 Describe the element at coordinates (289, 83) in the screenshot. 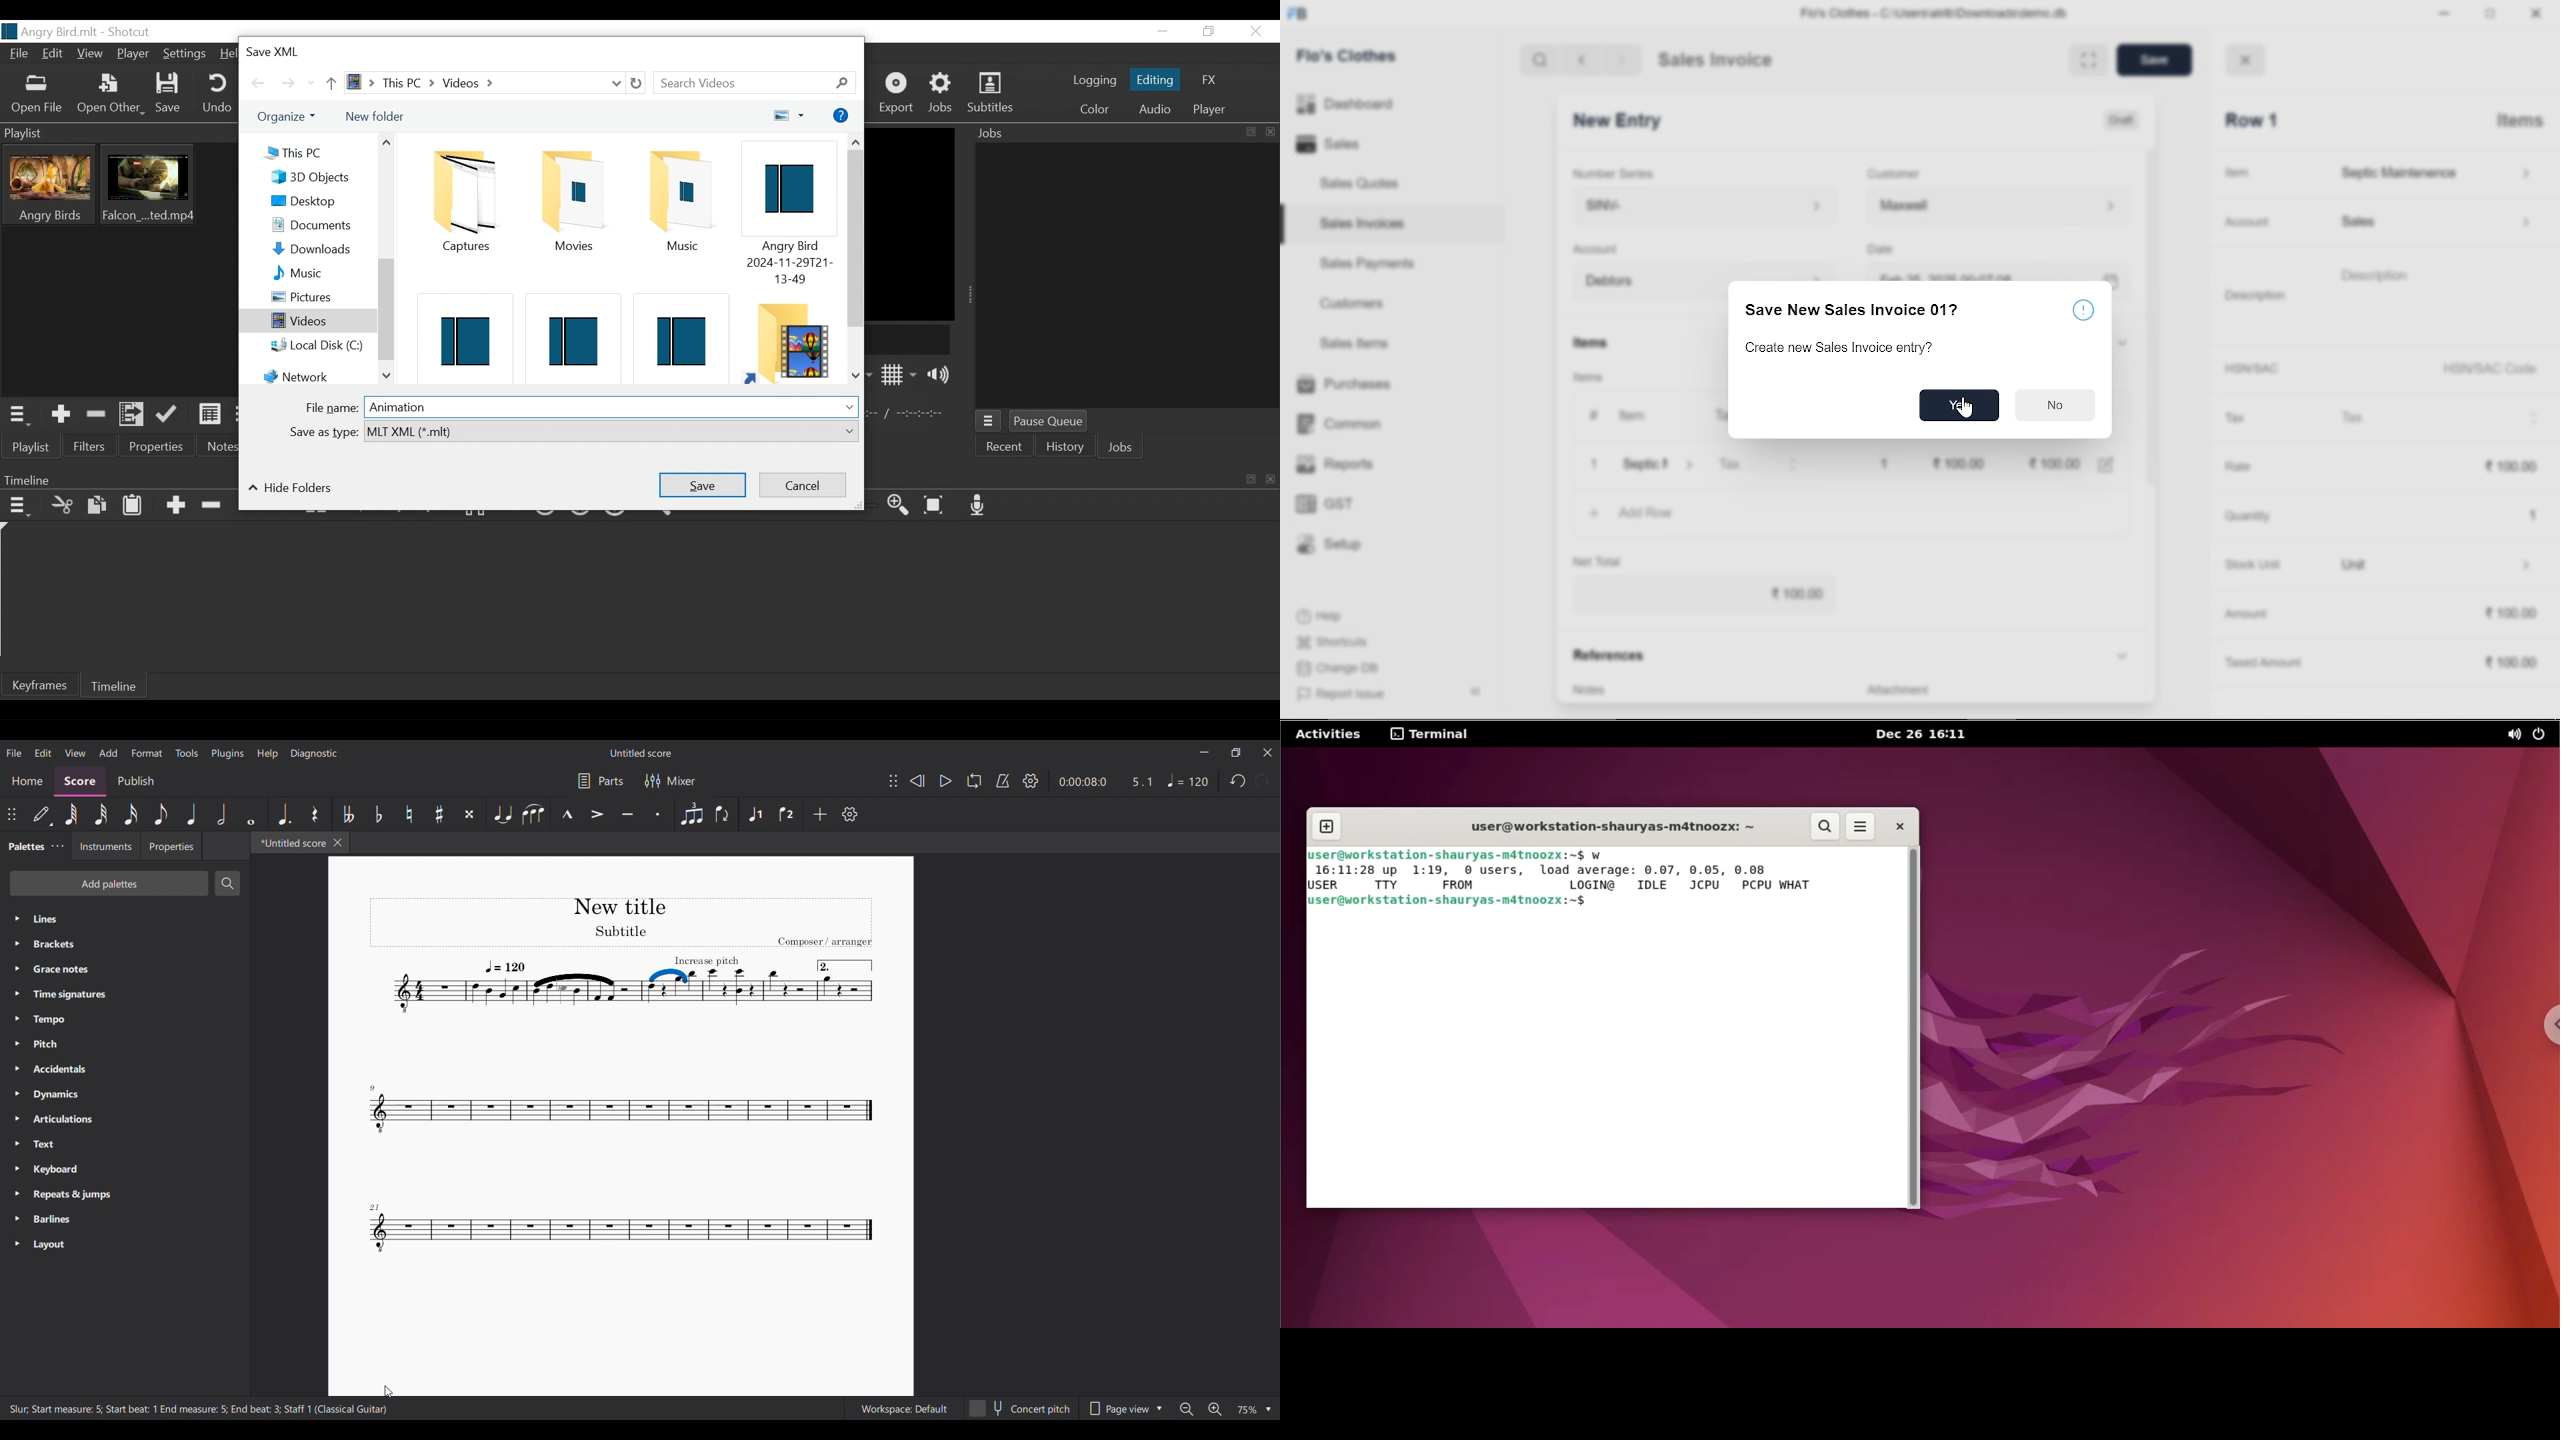

I see `Go forward` at that location.